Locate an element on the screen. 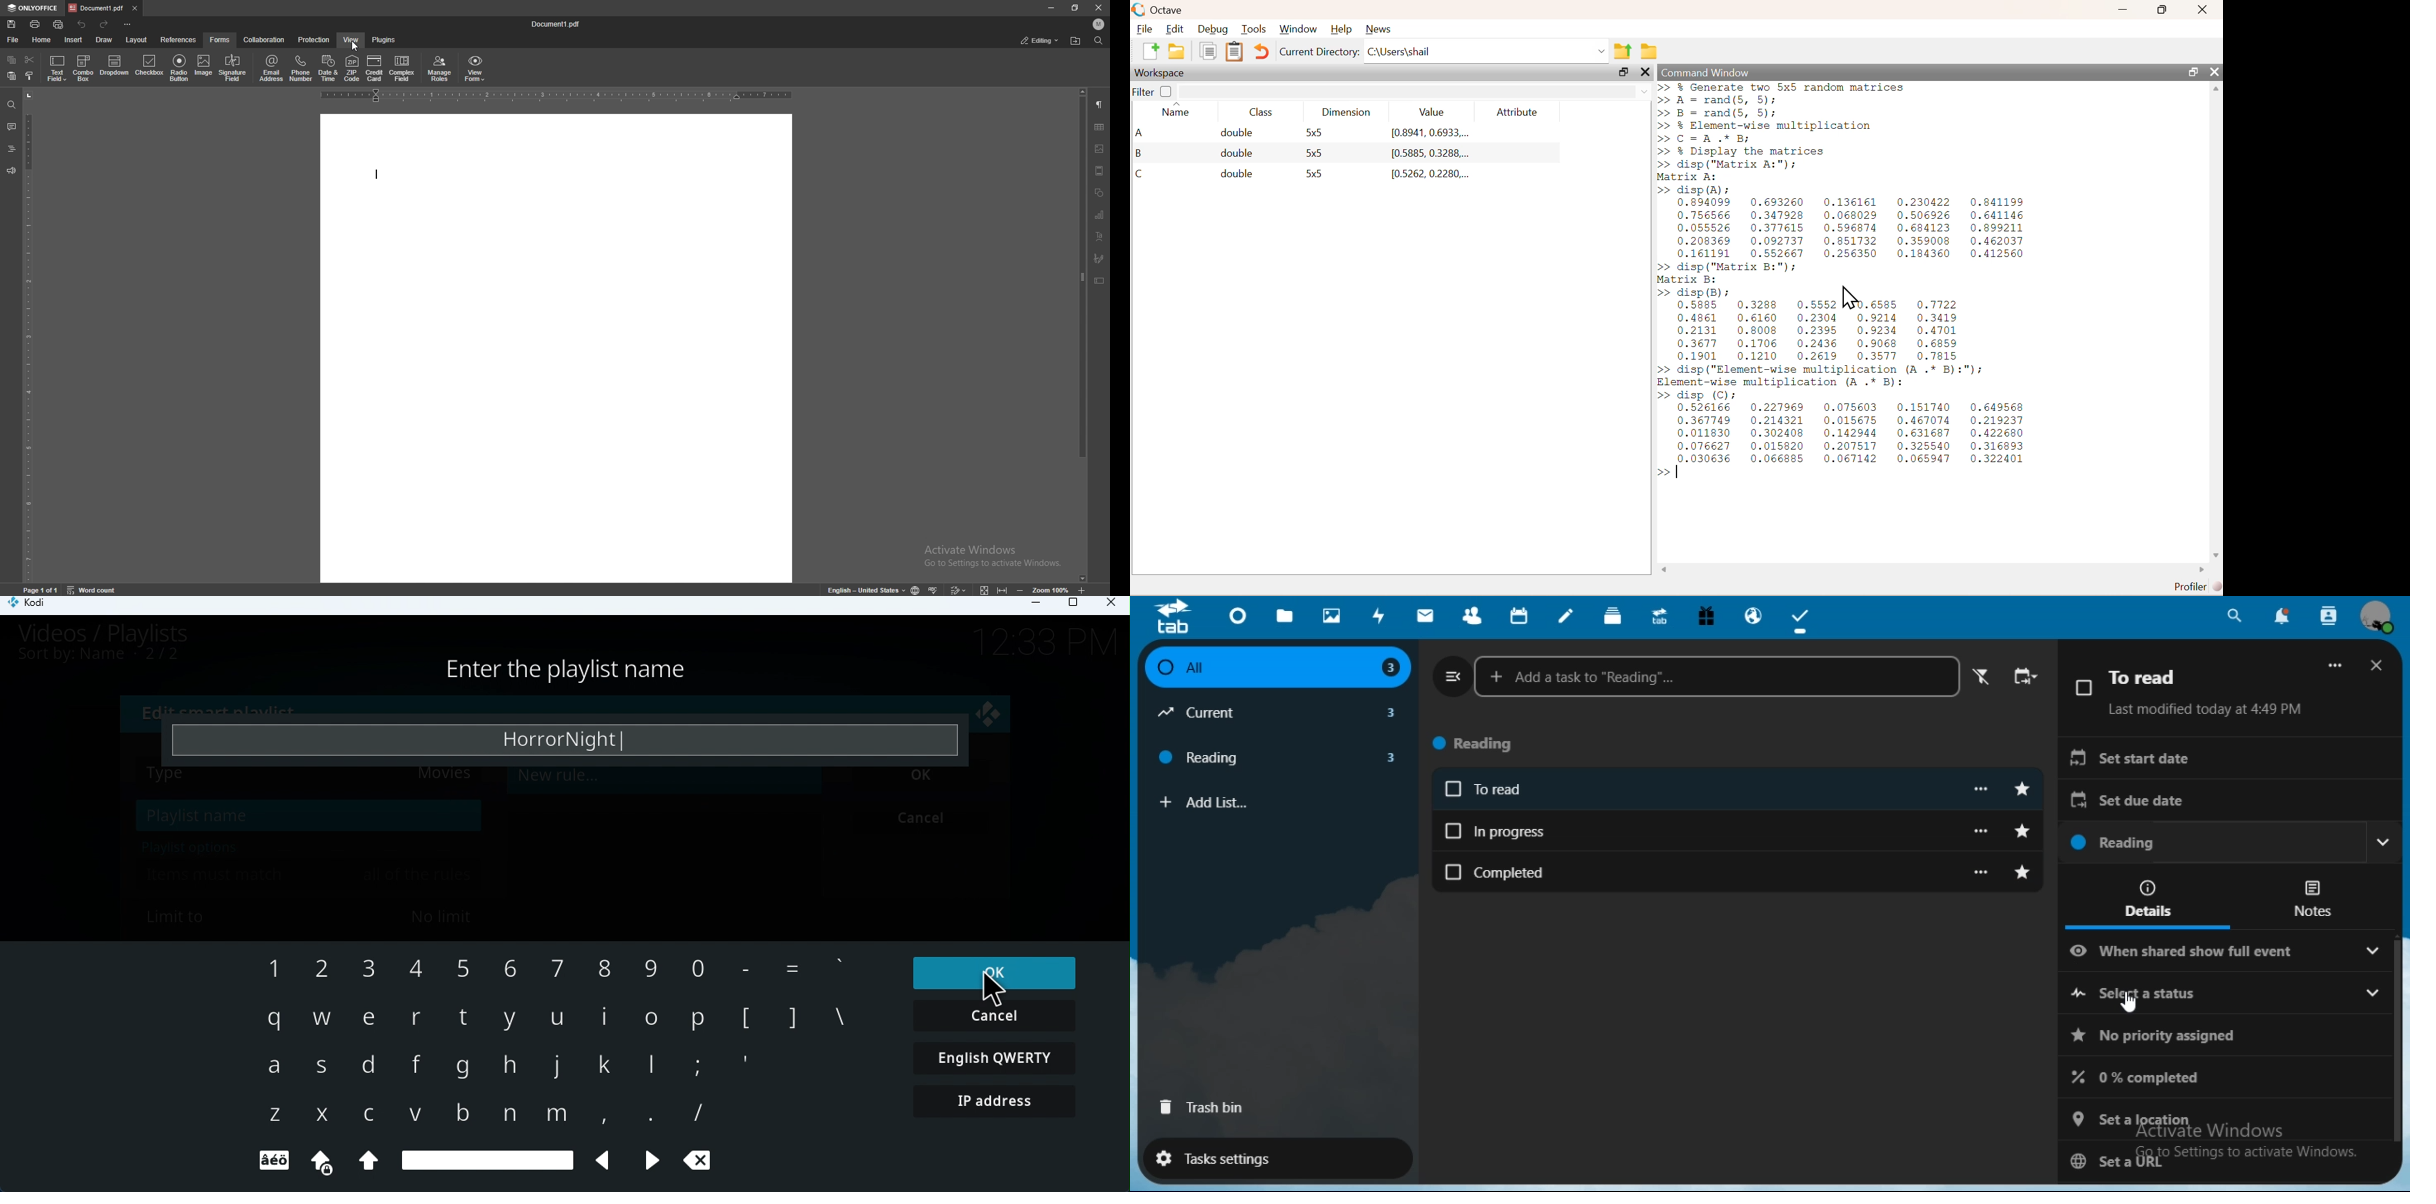 The image size is (2436, 1204). details is located at coordinates (2150, 897).